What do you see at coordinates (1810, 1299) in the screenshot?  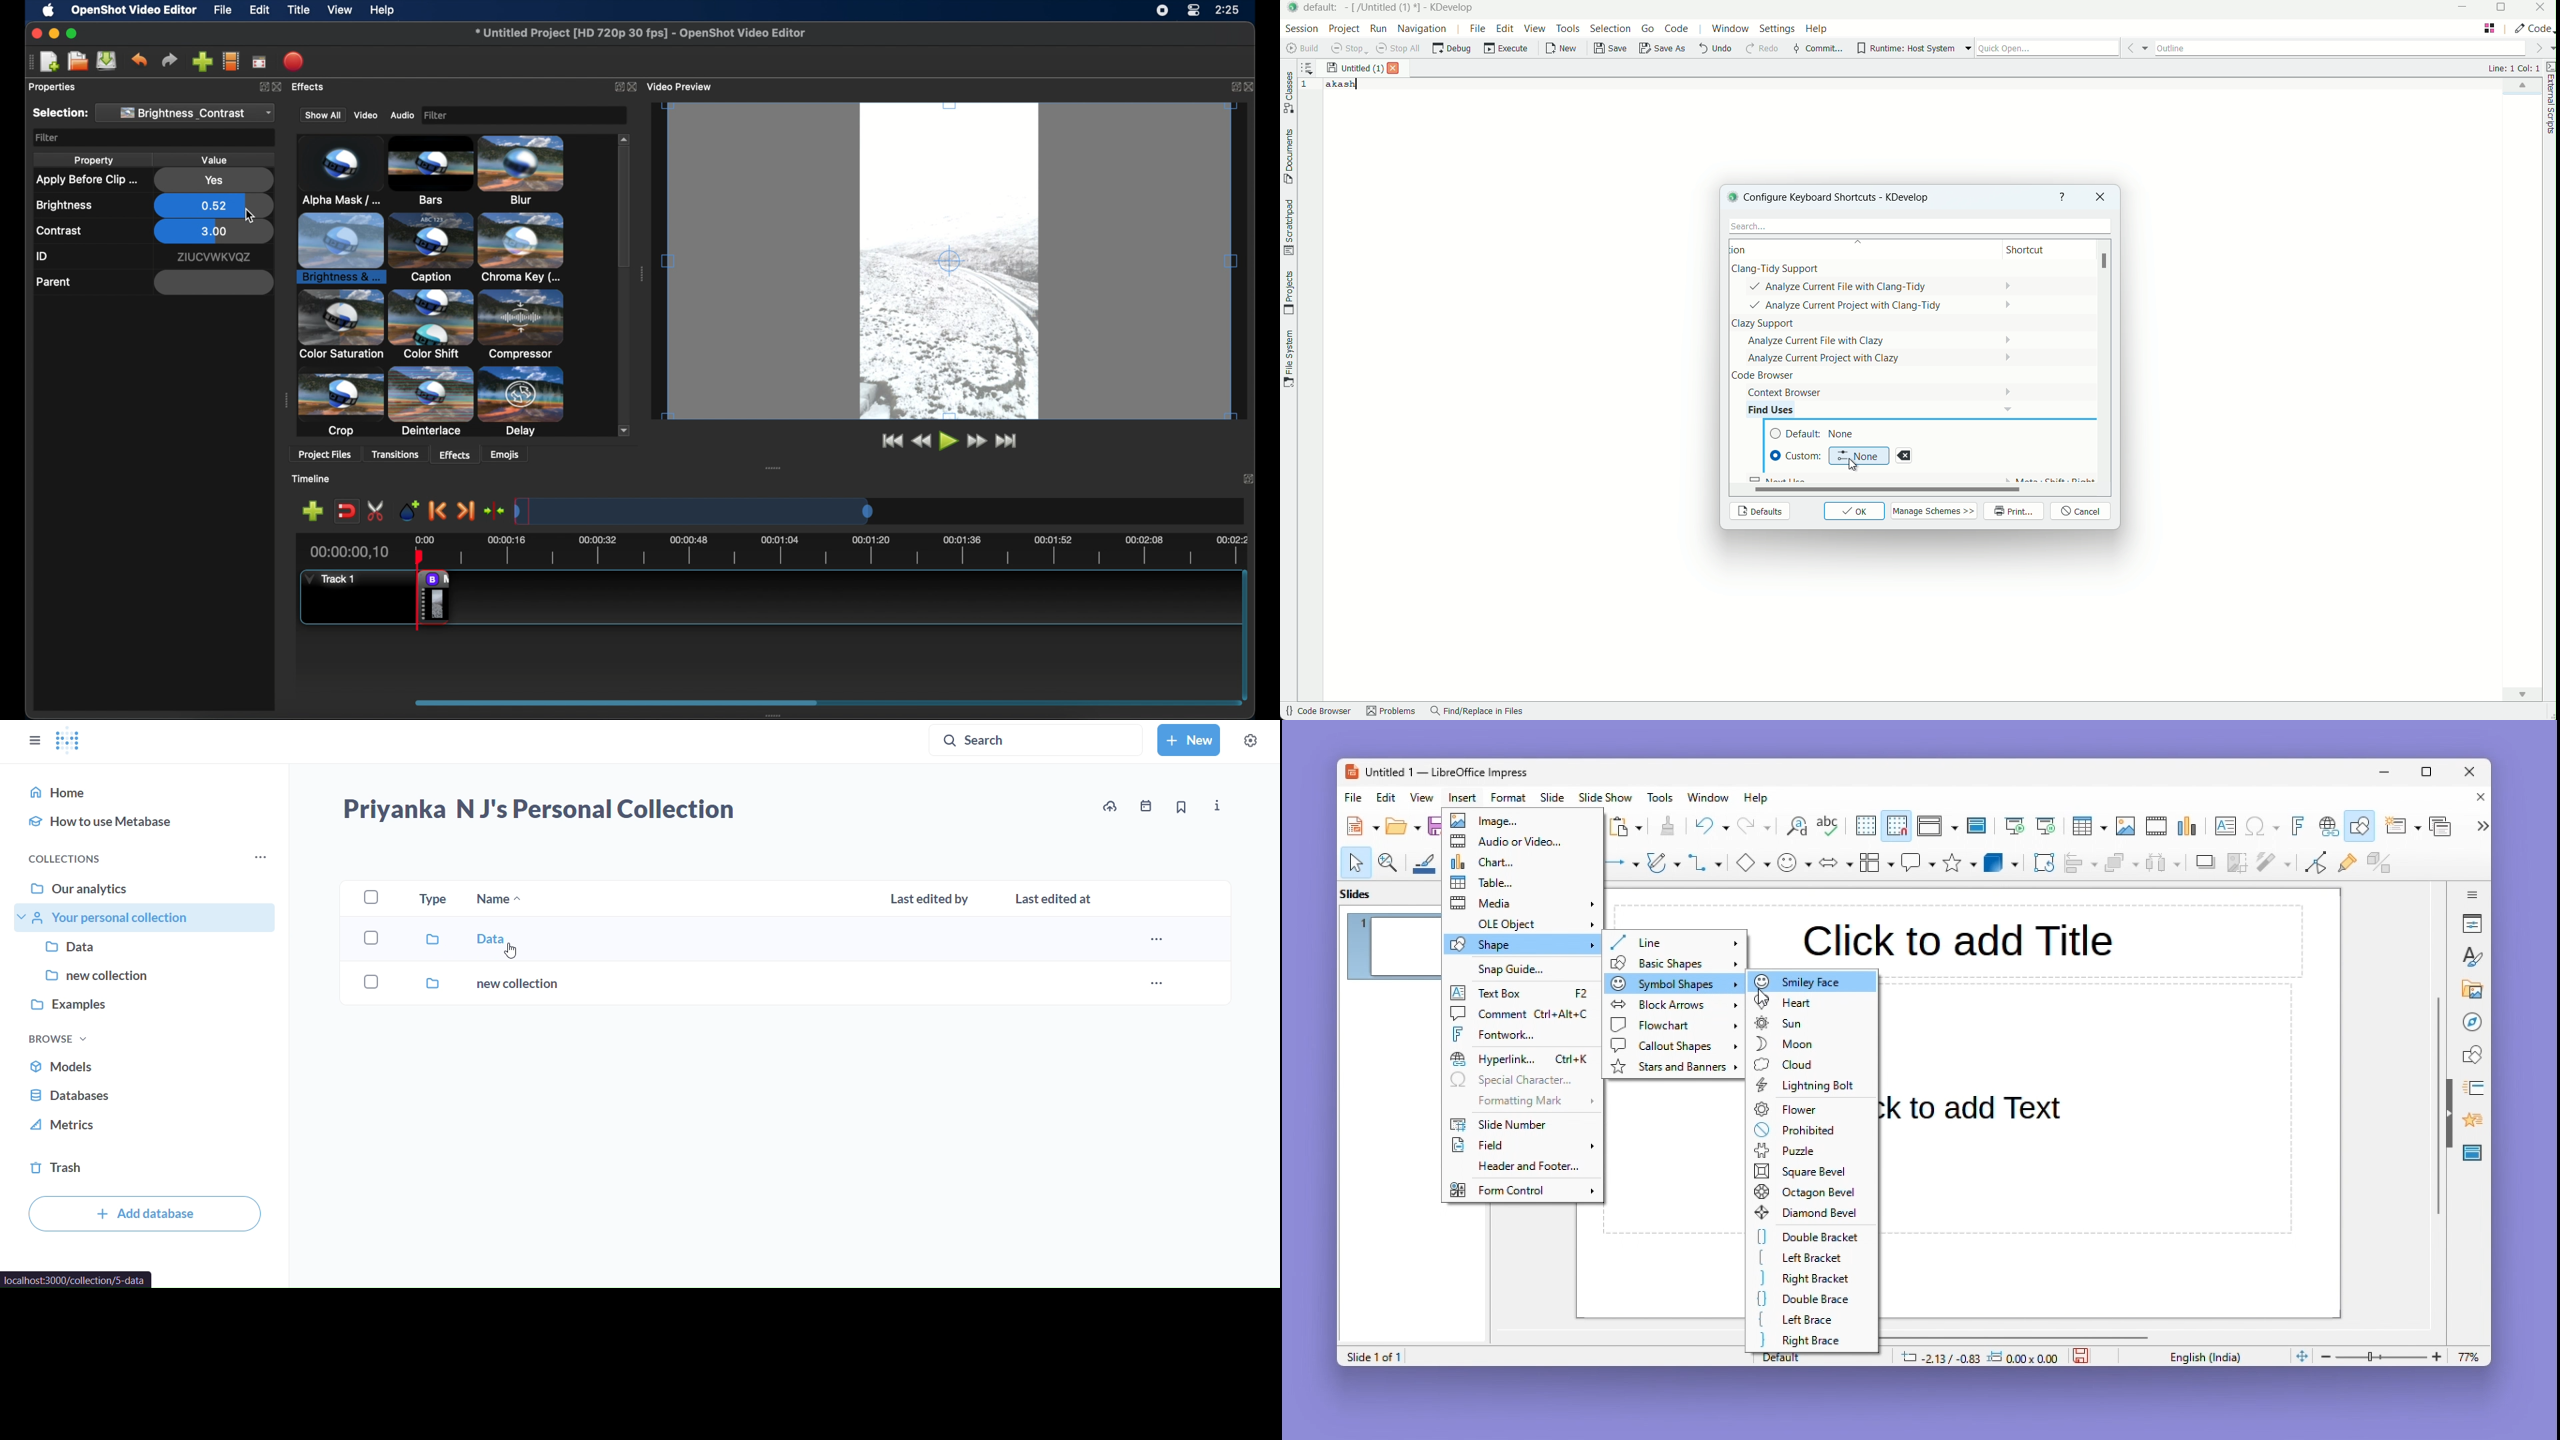 I see `Double brace` at bounding box center [1810, 1299].